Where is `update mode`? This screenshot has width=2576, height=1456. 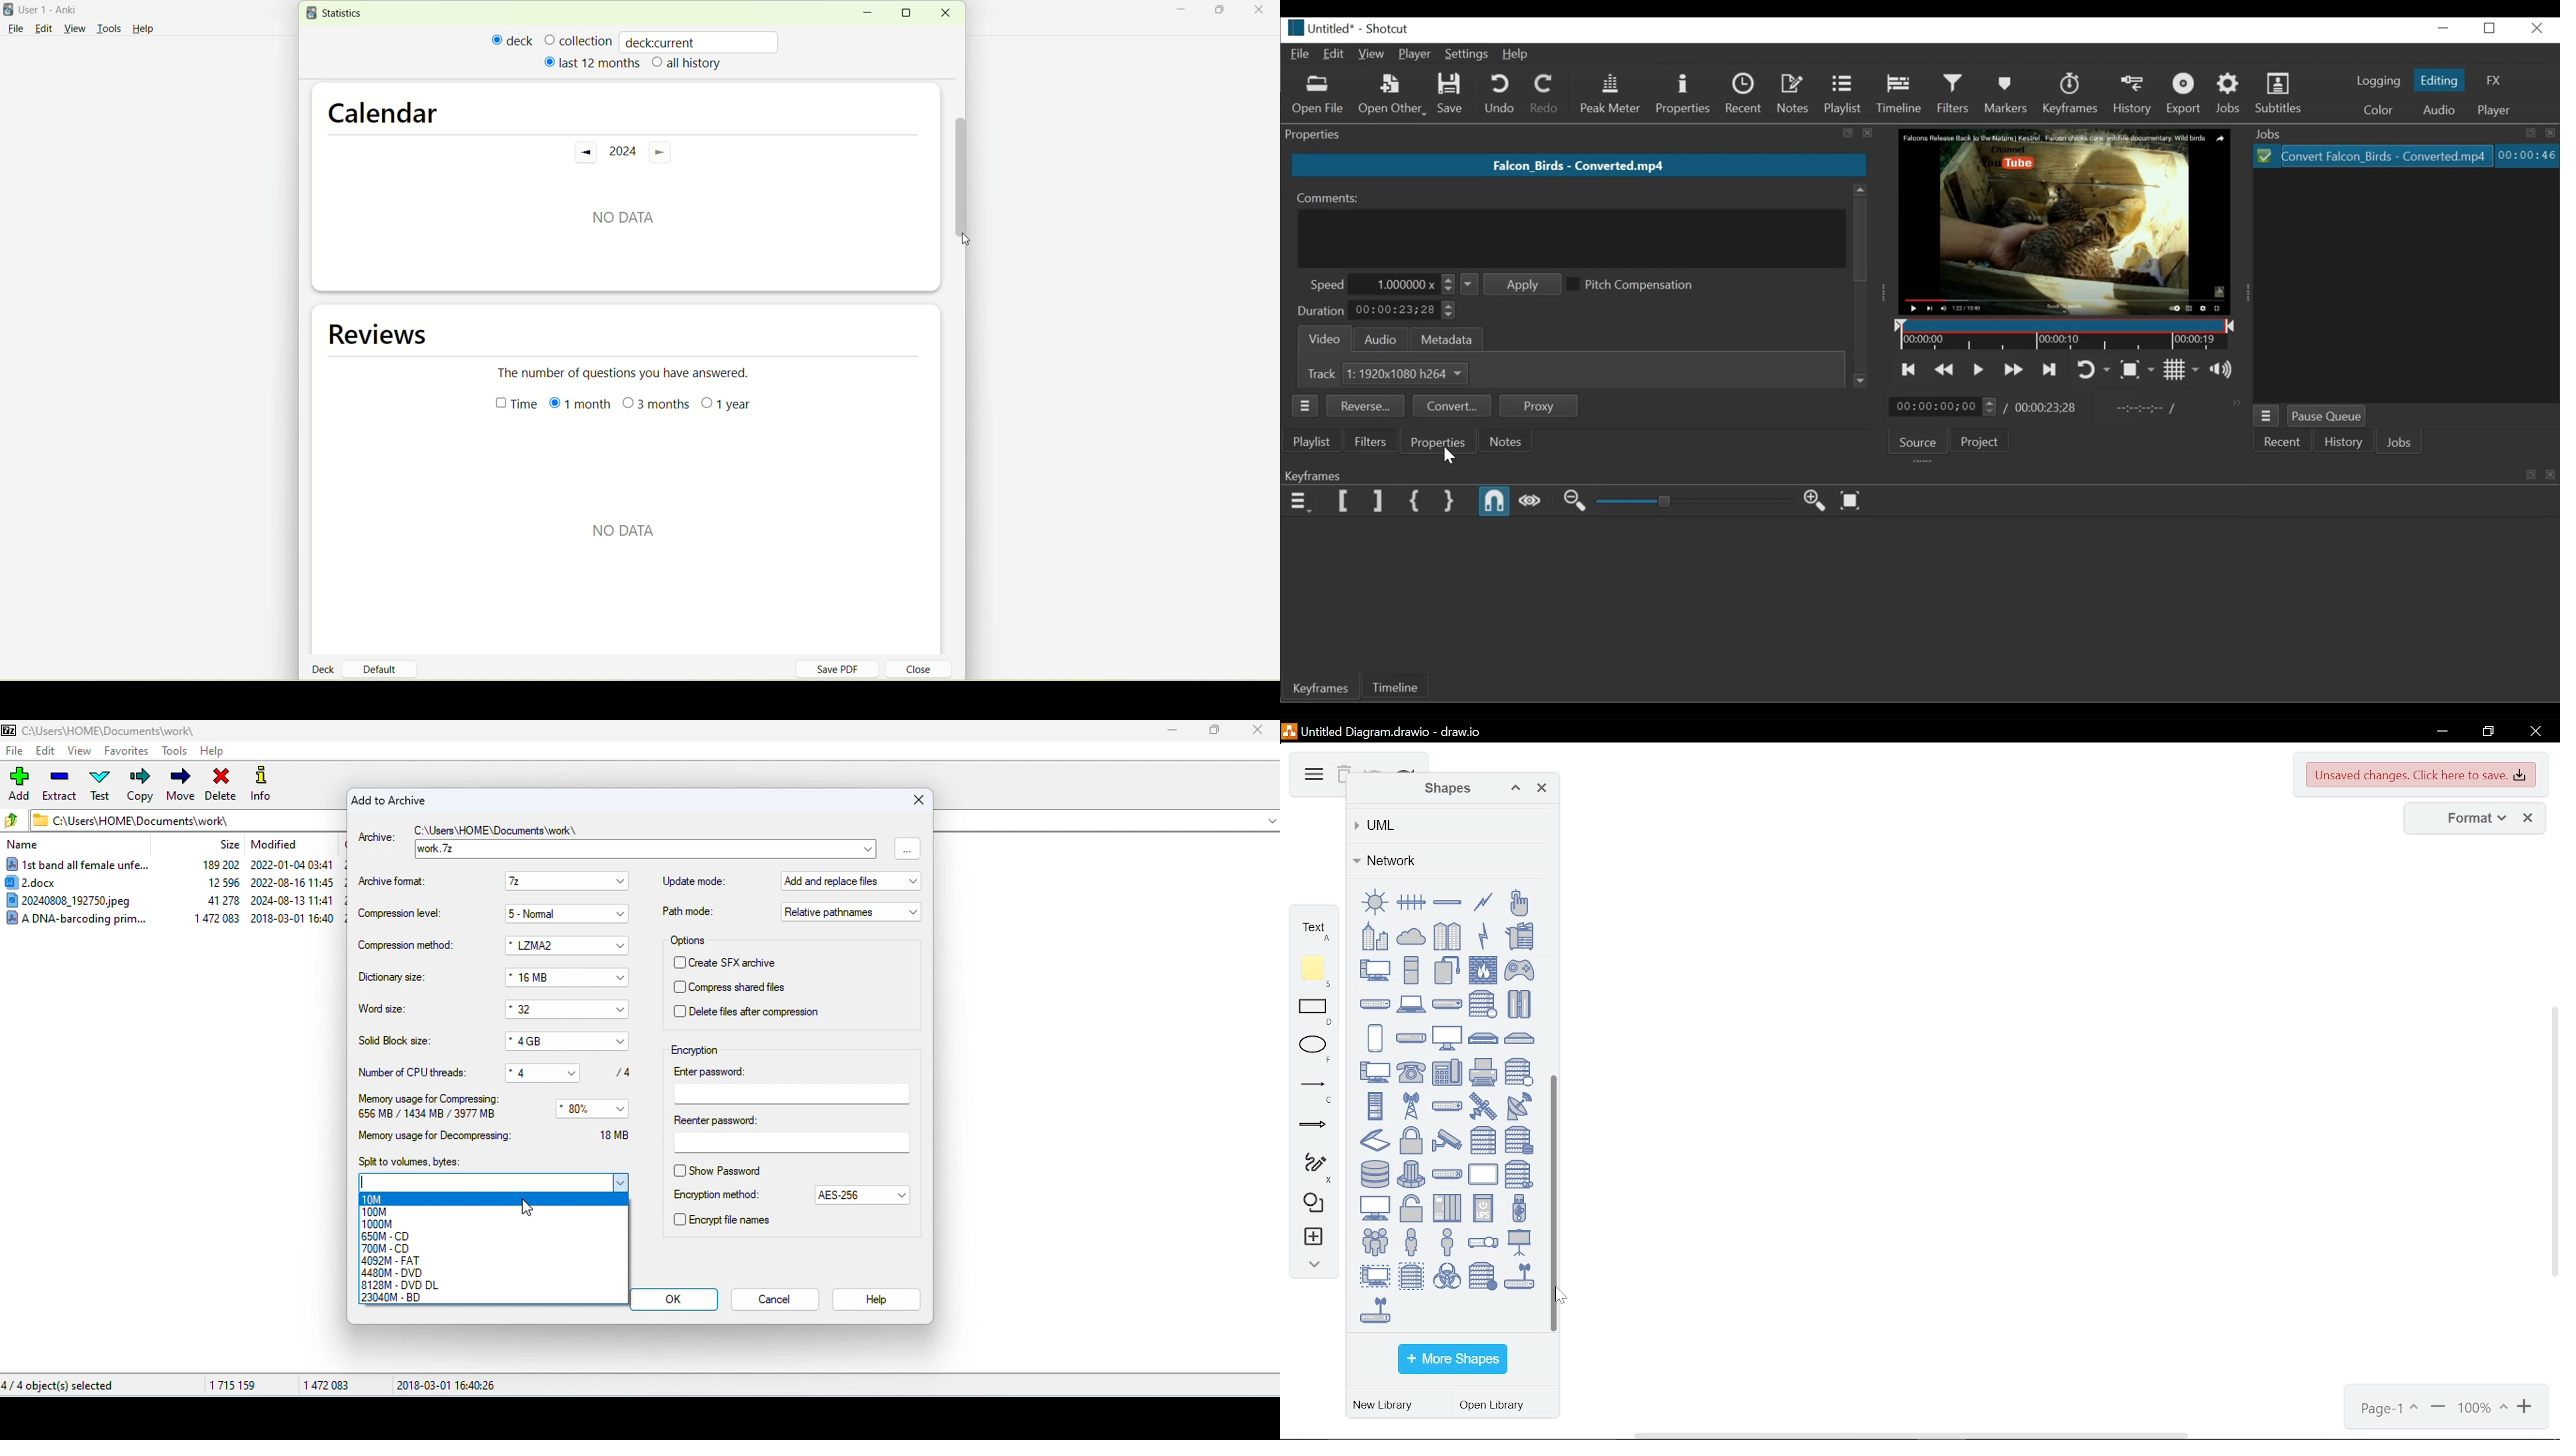
update mode is located at coordinates (694, 880).